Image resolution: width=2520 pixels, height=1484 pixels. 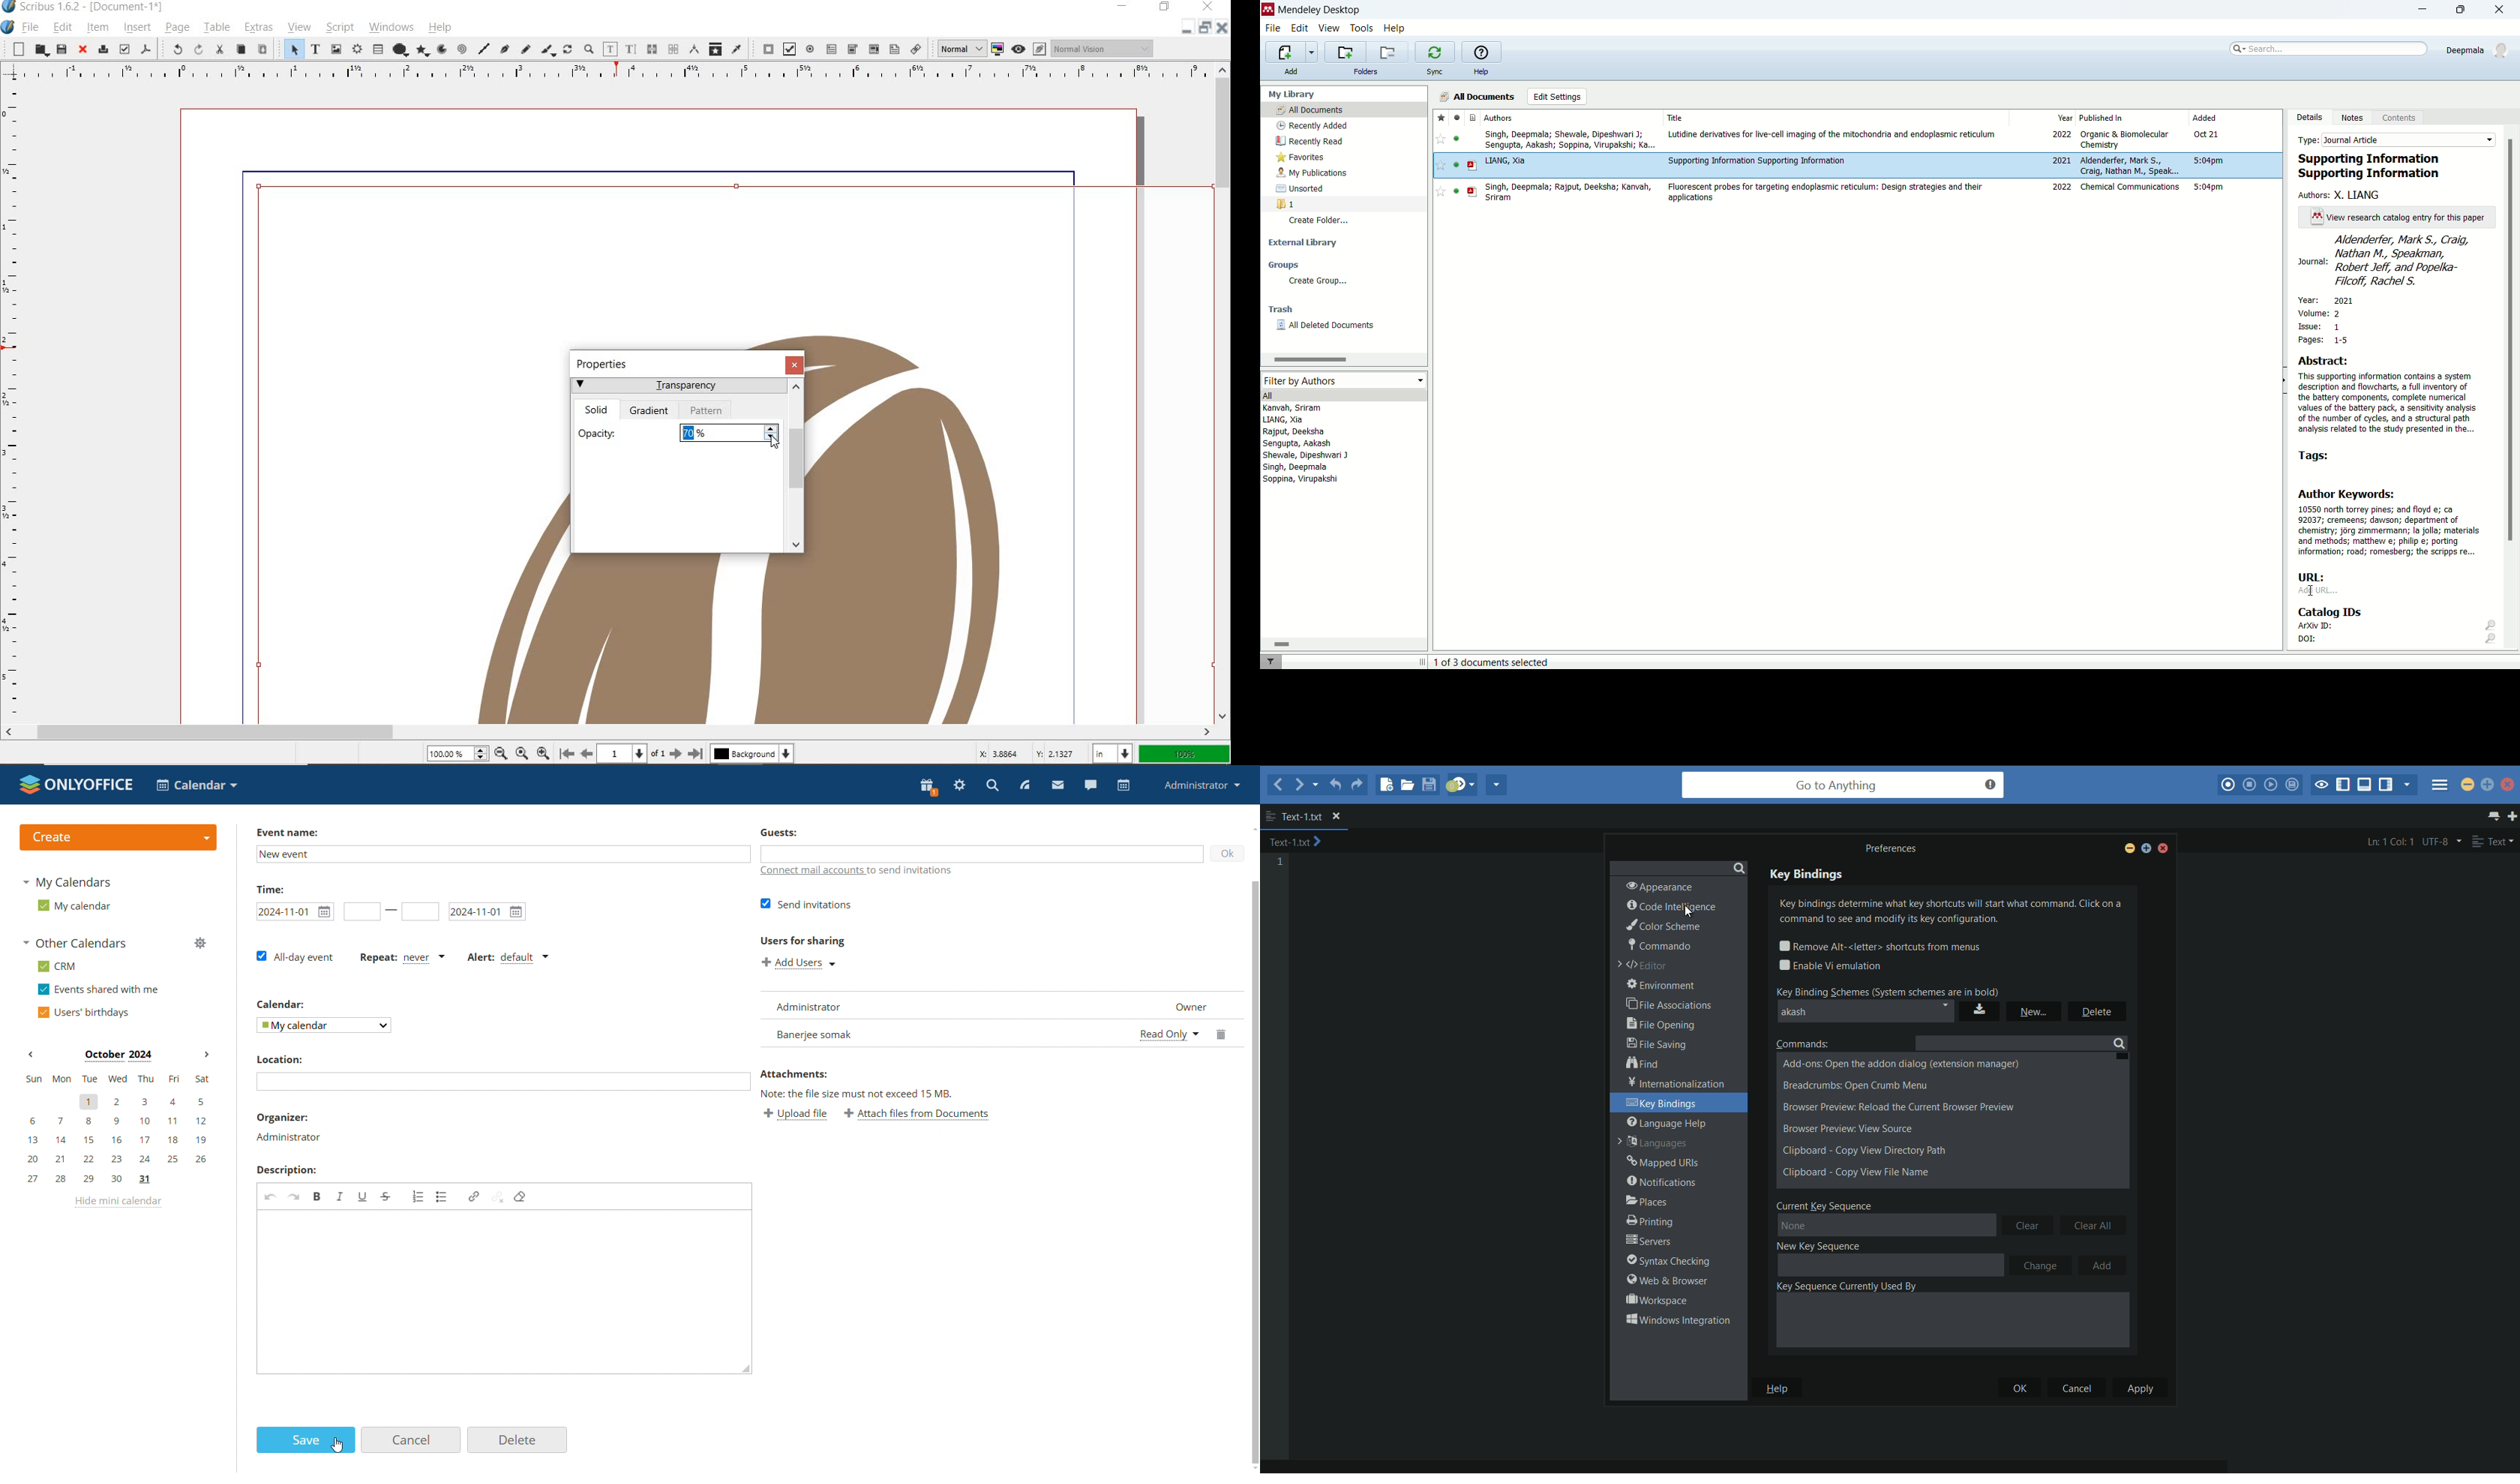 What do you see at coordinates (33, 26) in the screenshot?
I see `file` at bounding box center [33, 26].